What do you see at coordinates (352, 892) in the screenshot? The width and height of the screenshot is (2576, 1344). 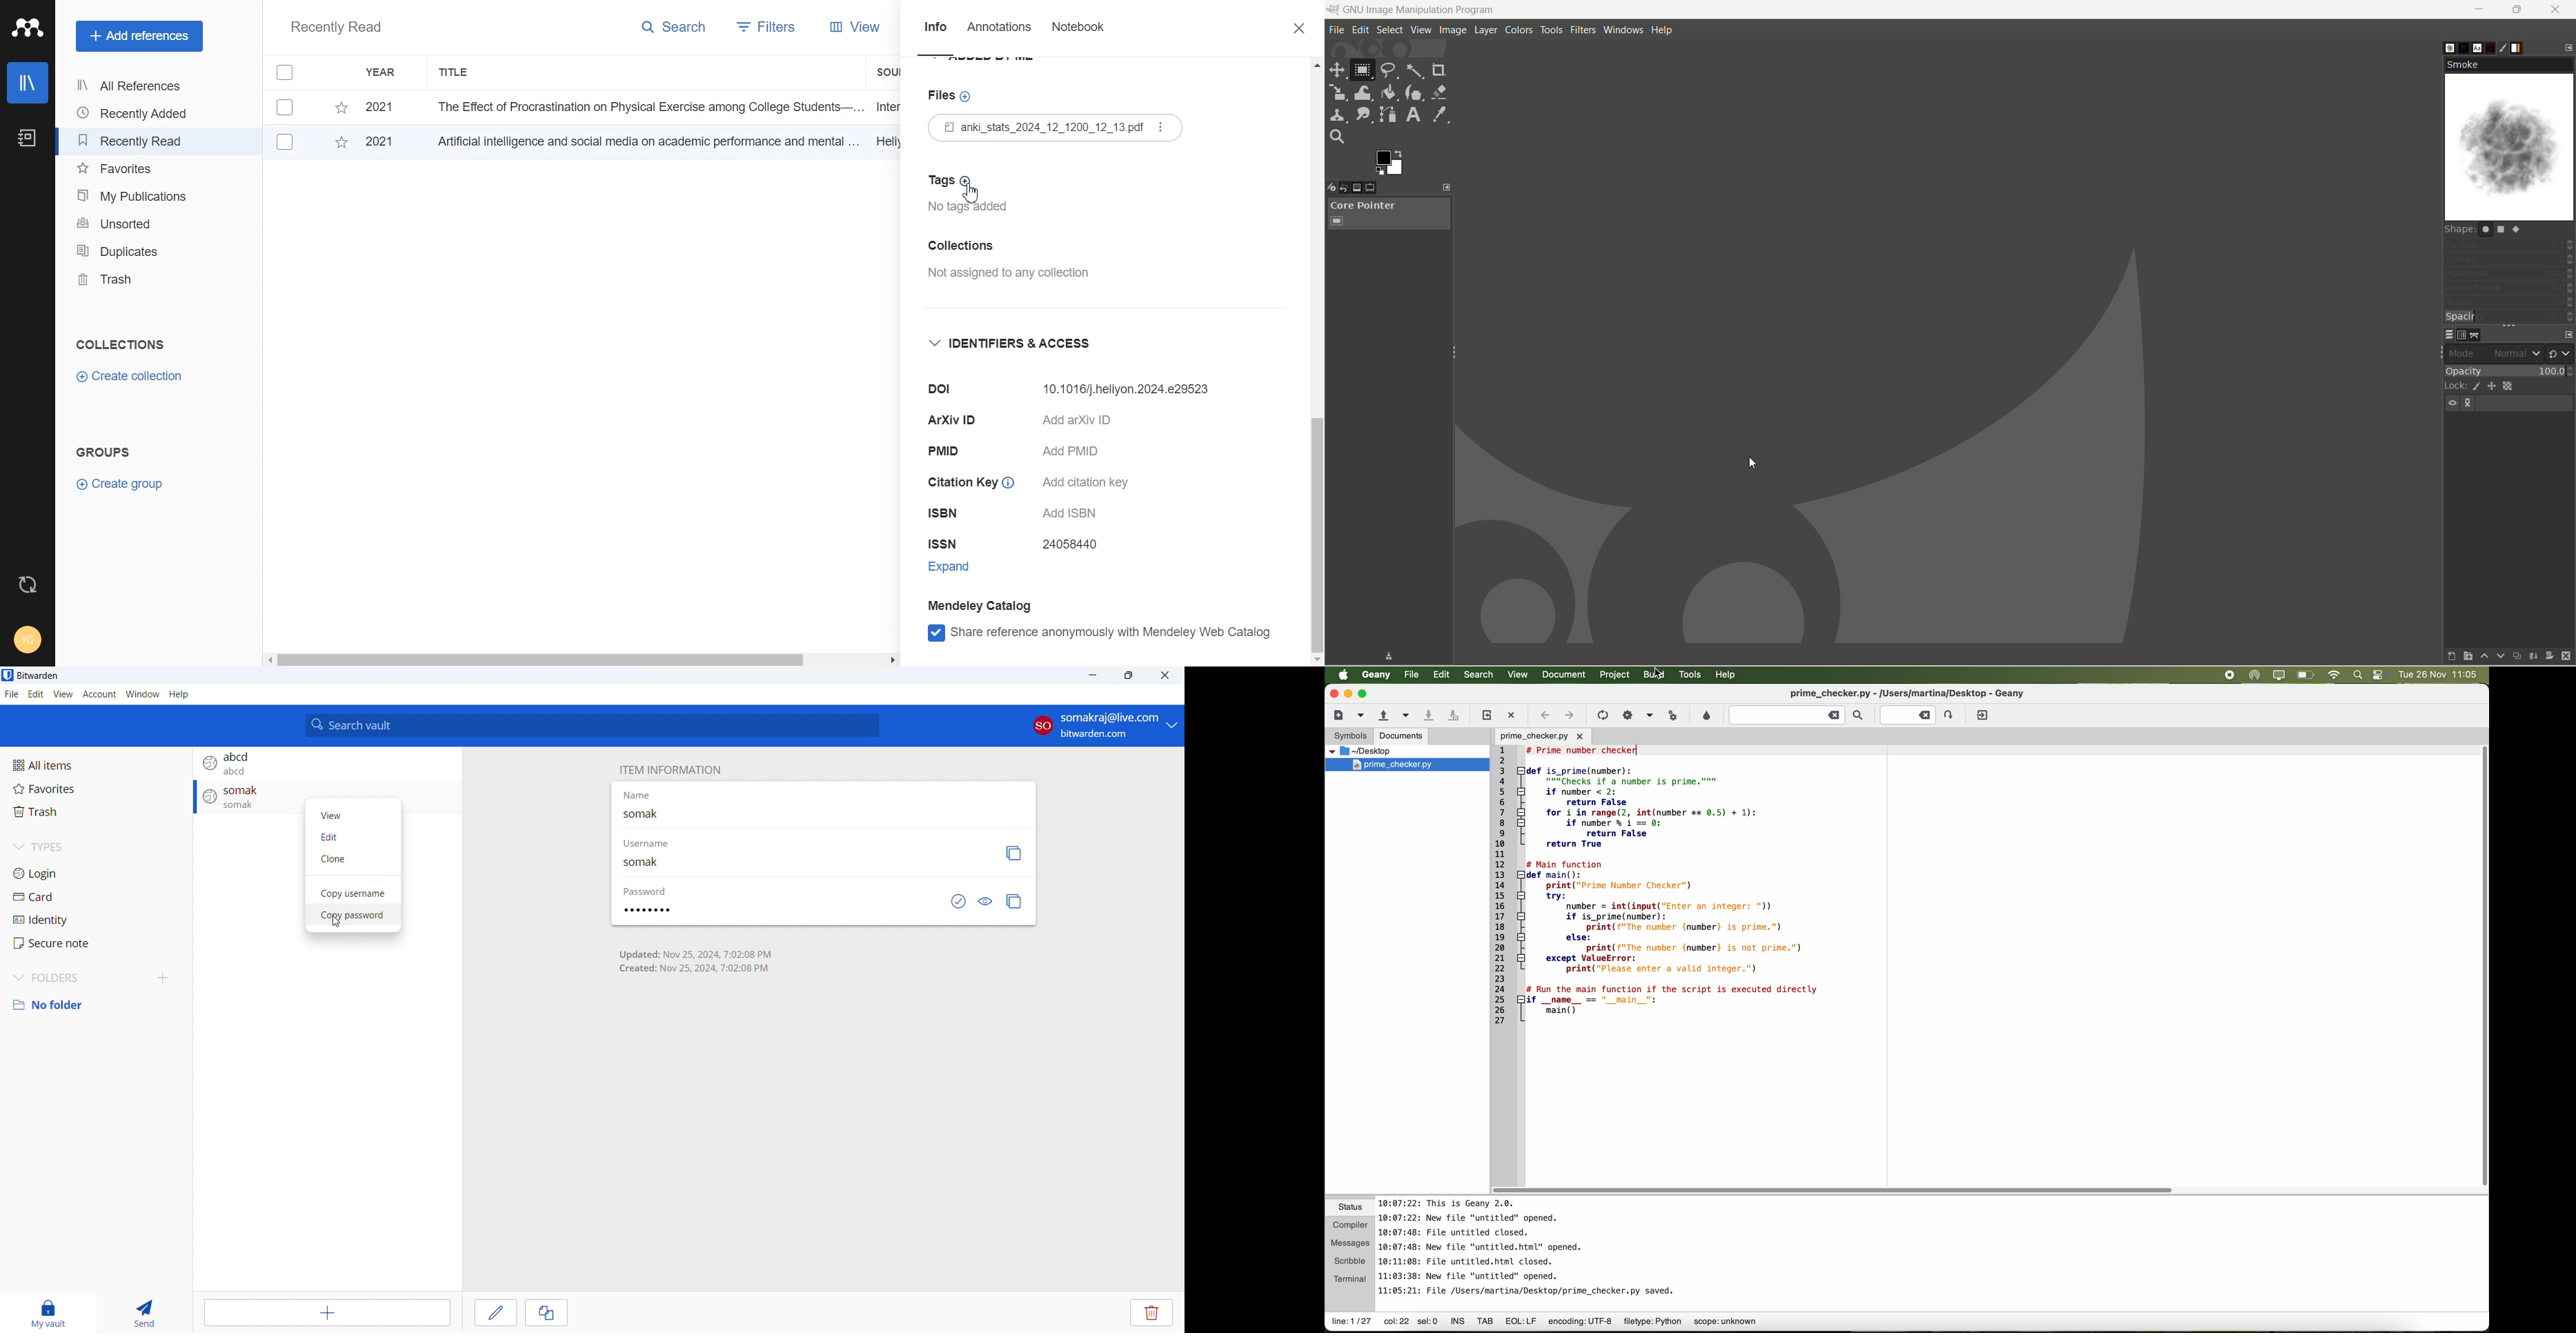 I see `copy username` at bounding box center [352, 892].